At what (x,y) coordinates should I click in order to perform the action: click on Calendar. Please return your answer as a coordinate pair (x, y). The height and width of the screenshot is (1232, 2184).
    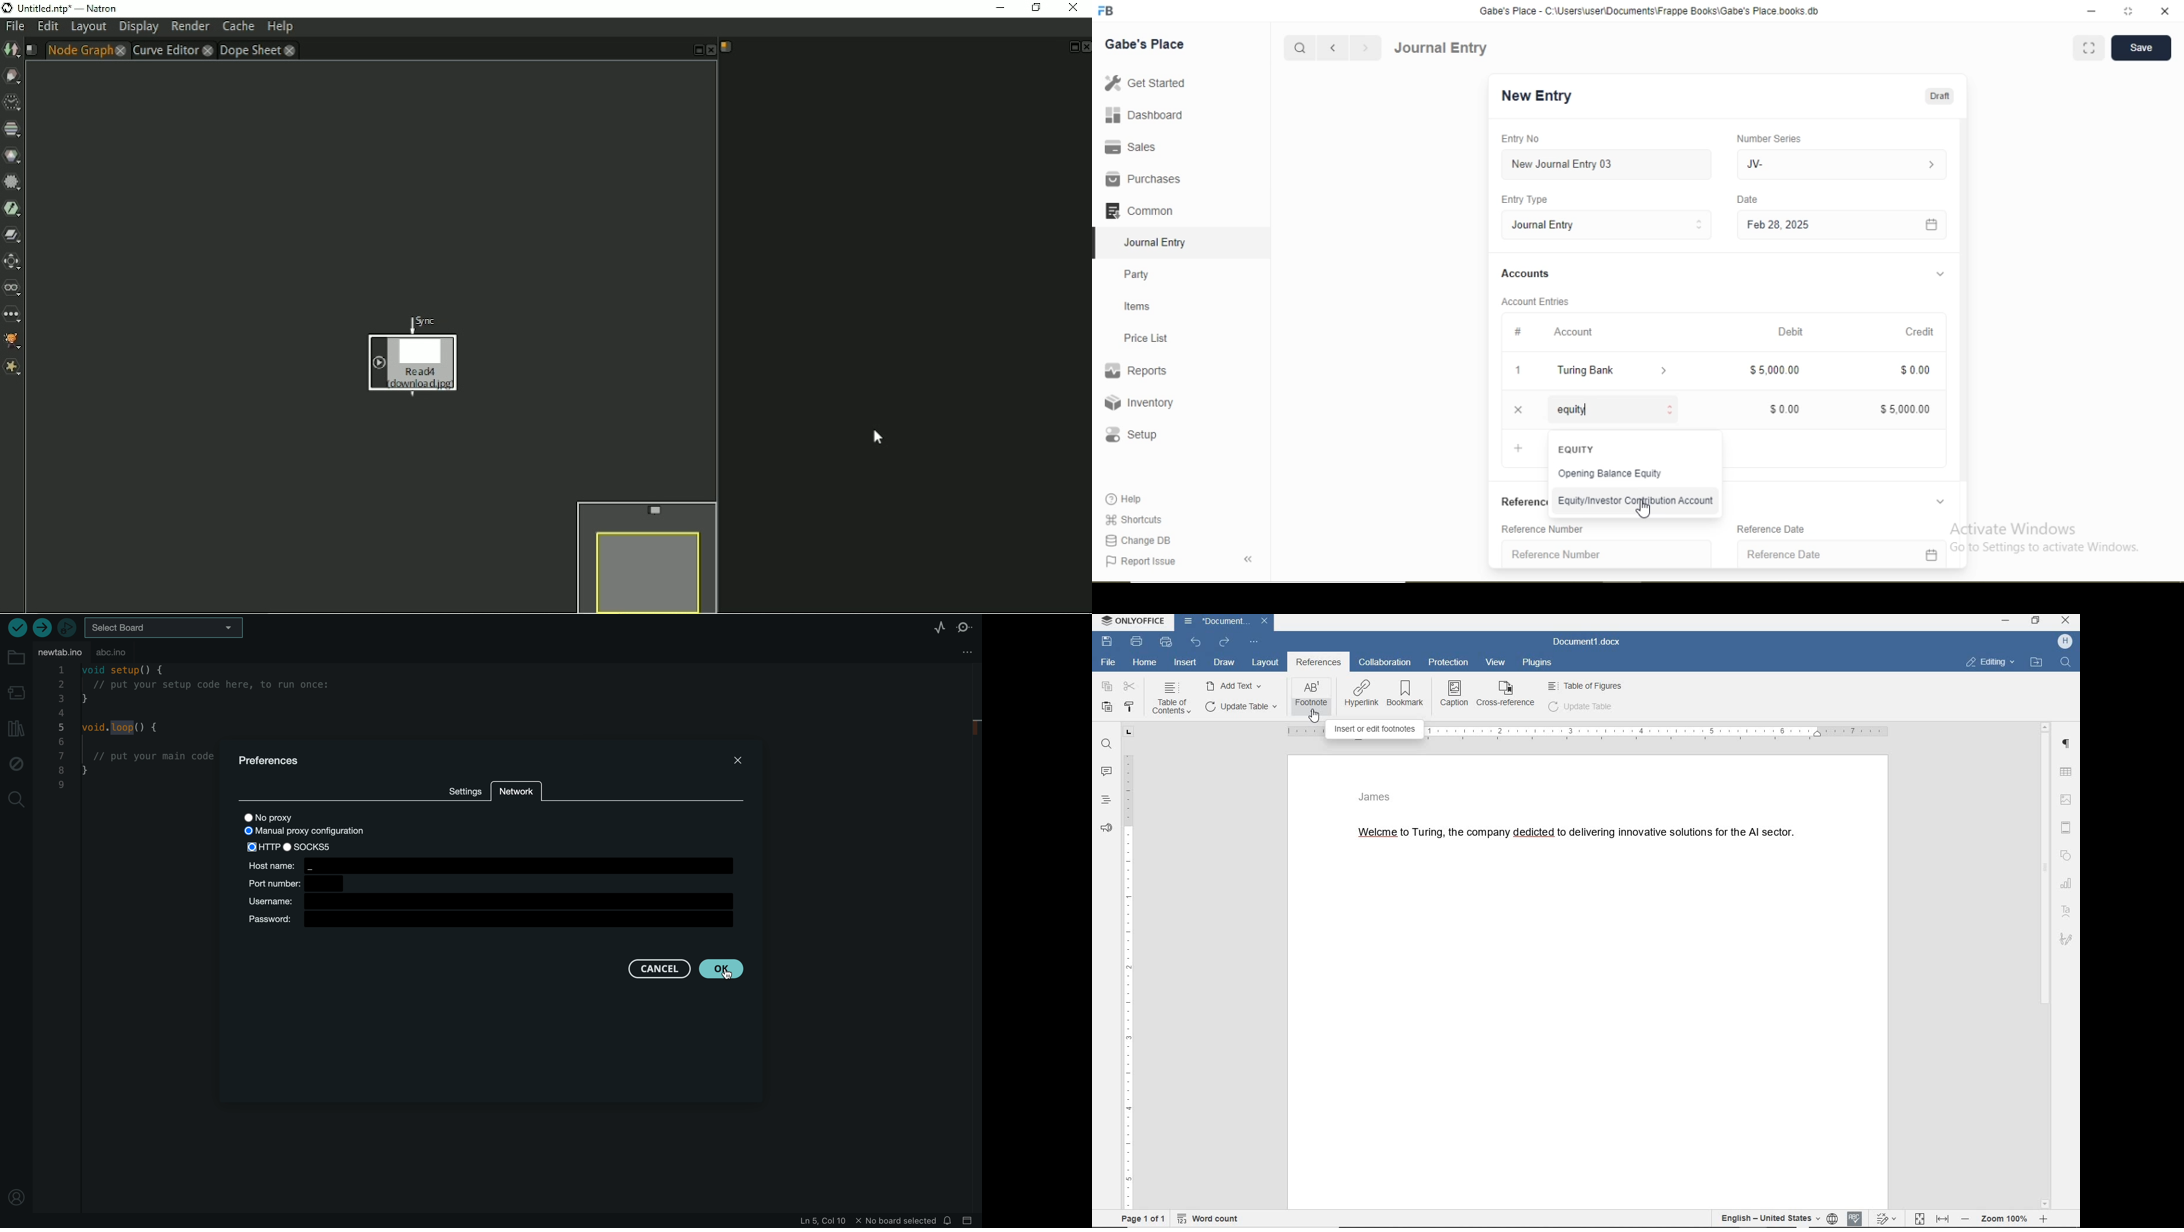
    Looking at the image, I should click on (1931, 555).